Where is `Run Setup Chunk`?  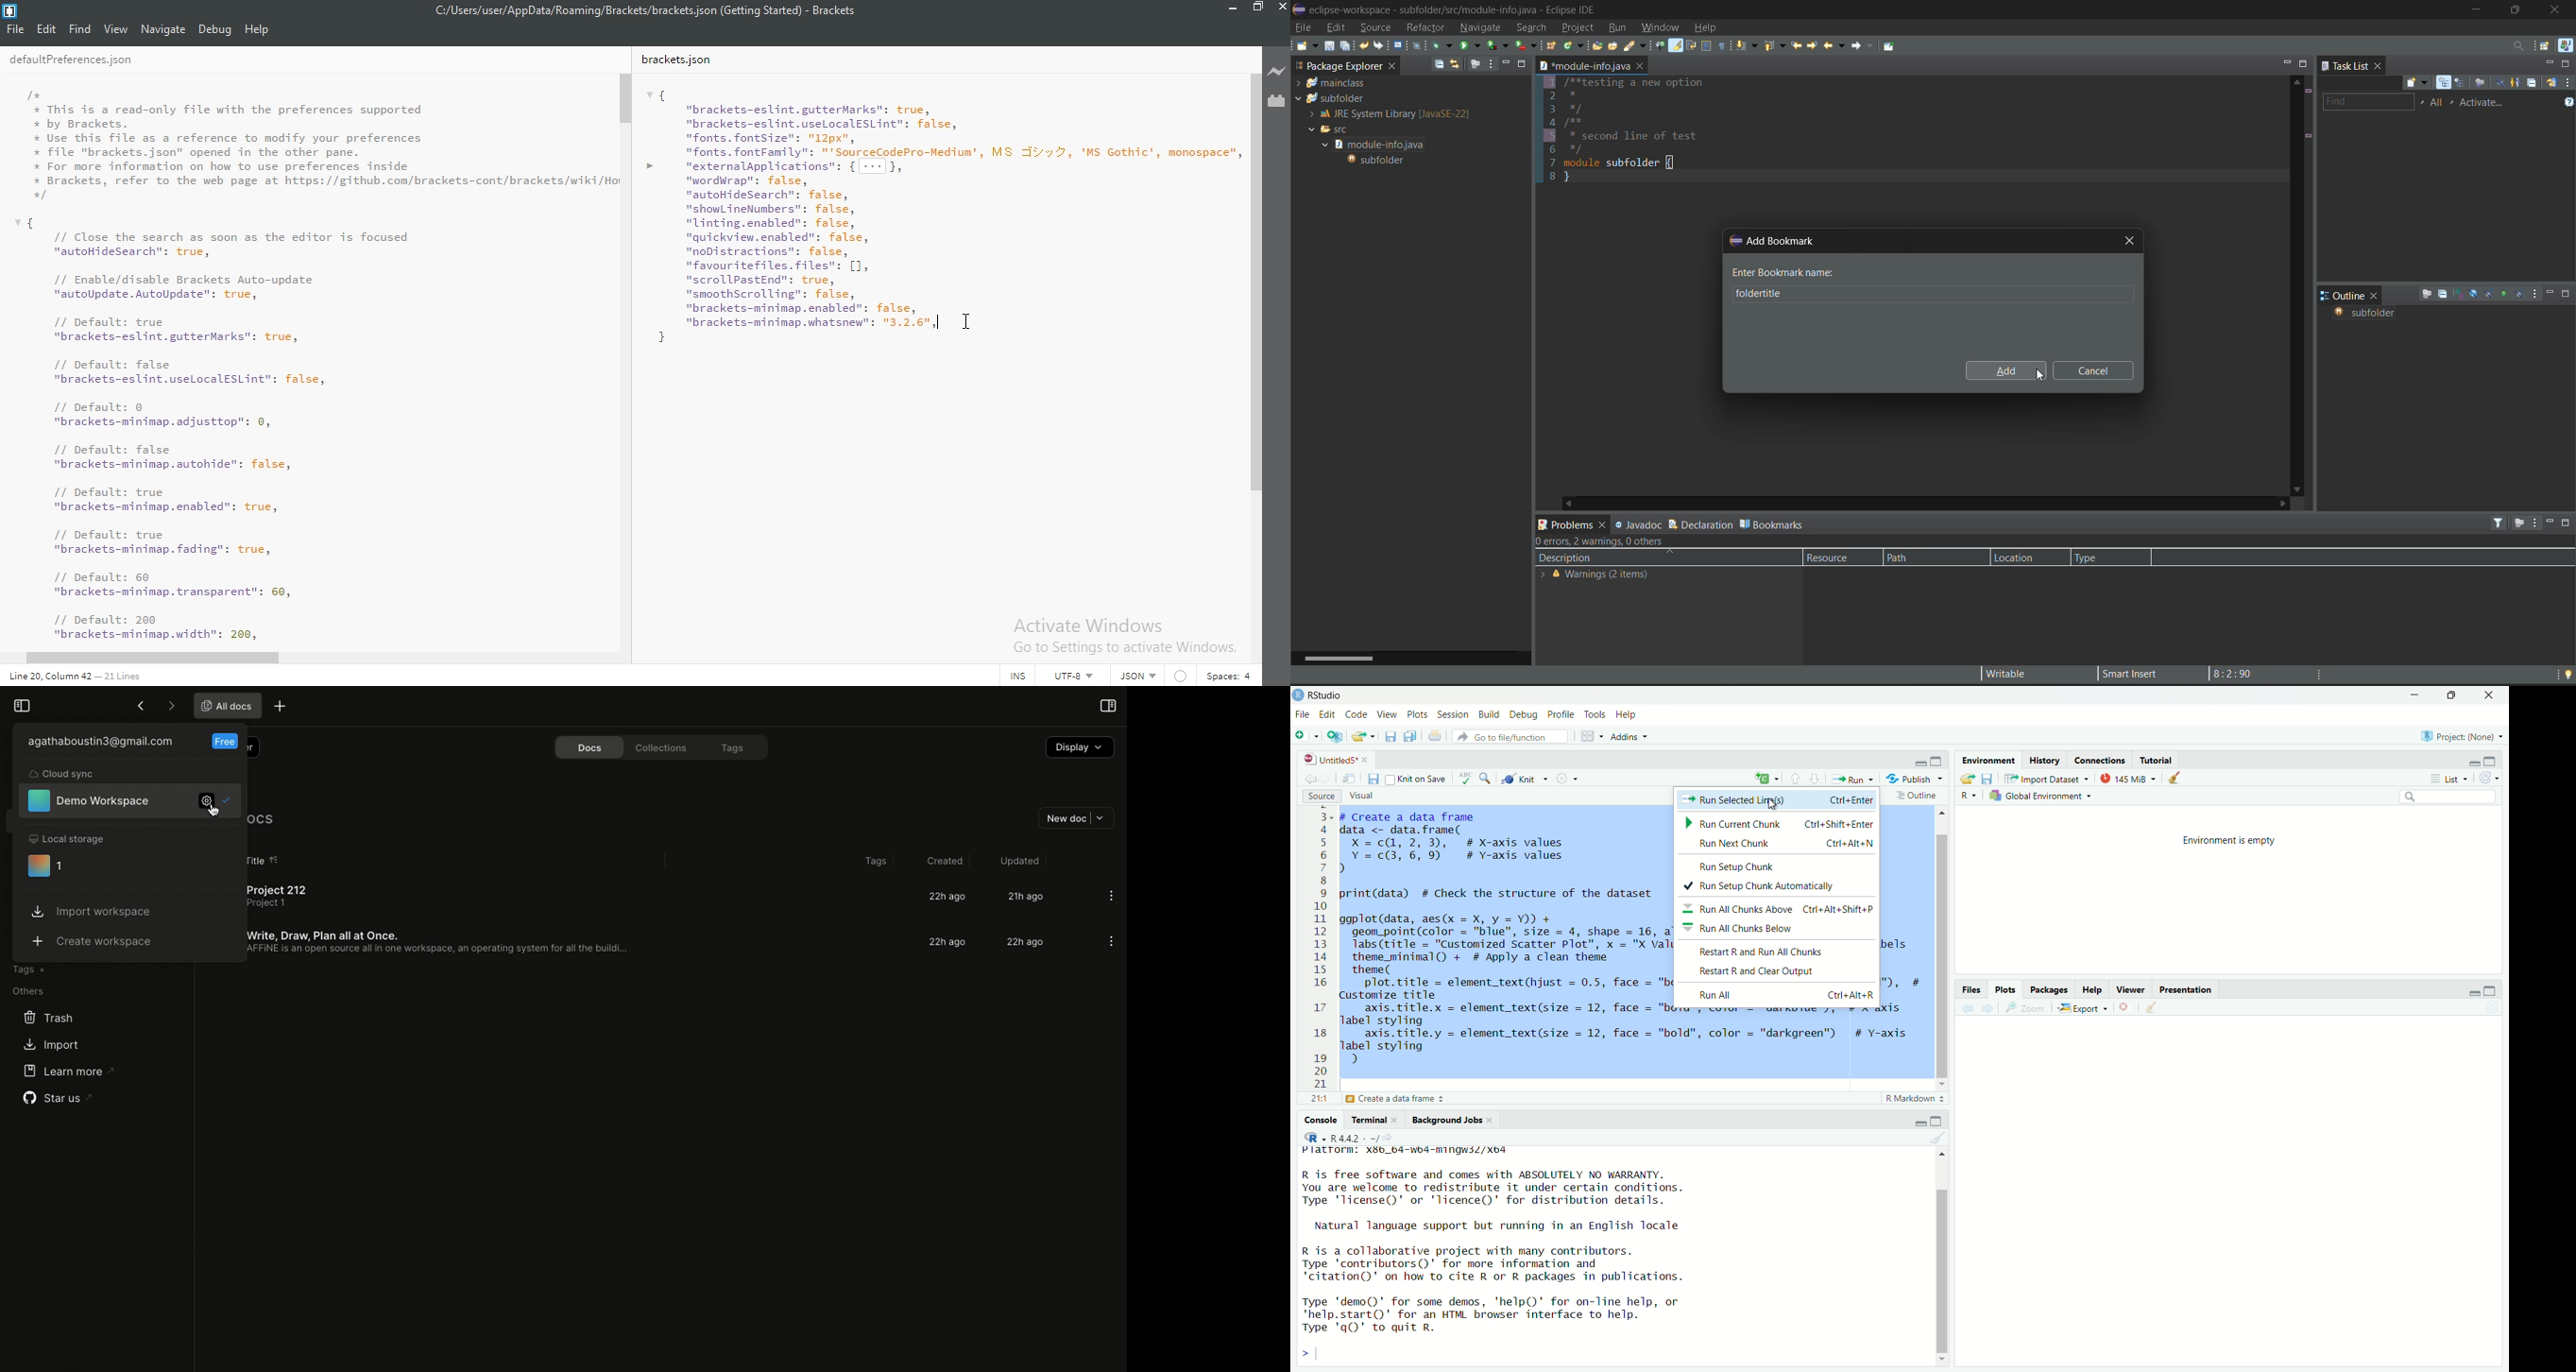 Run Setup Chunk is located at coordinates (1729, 867).